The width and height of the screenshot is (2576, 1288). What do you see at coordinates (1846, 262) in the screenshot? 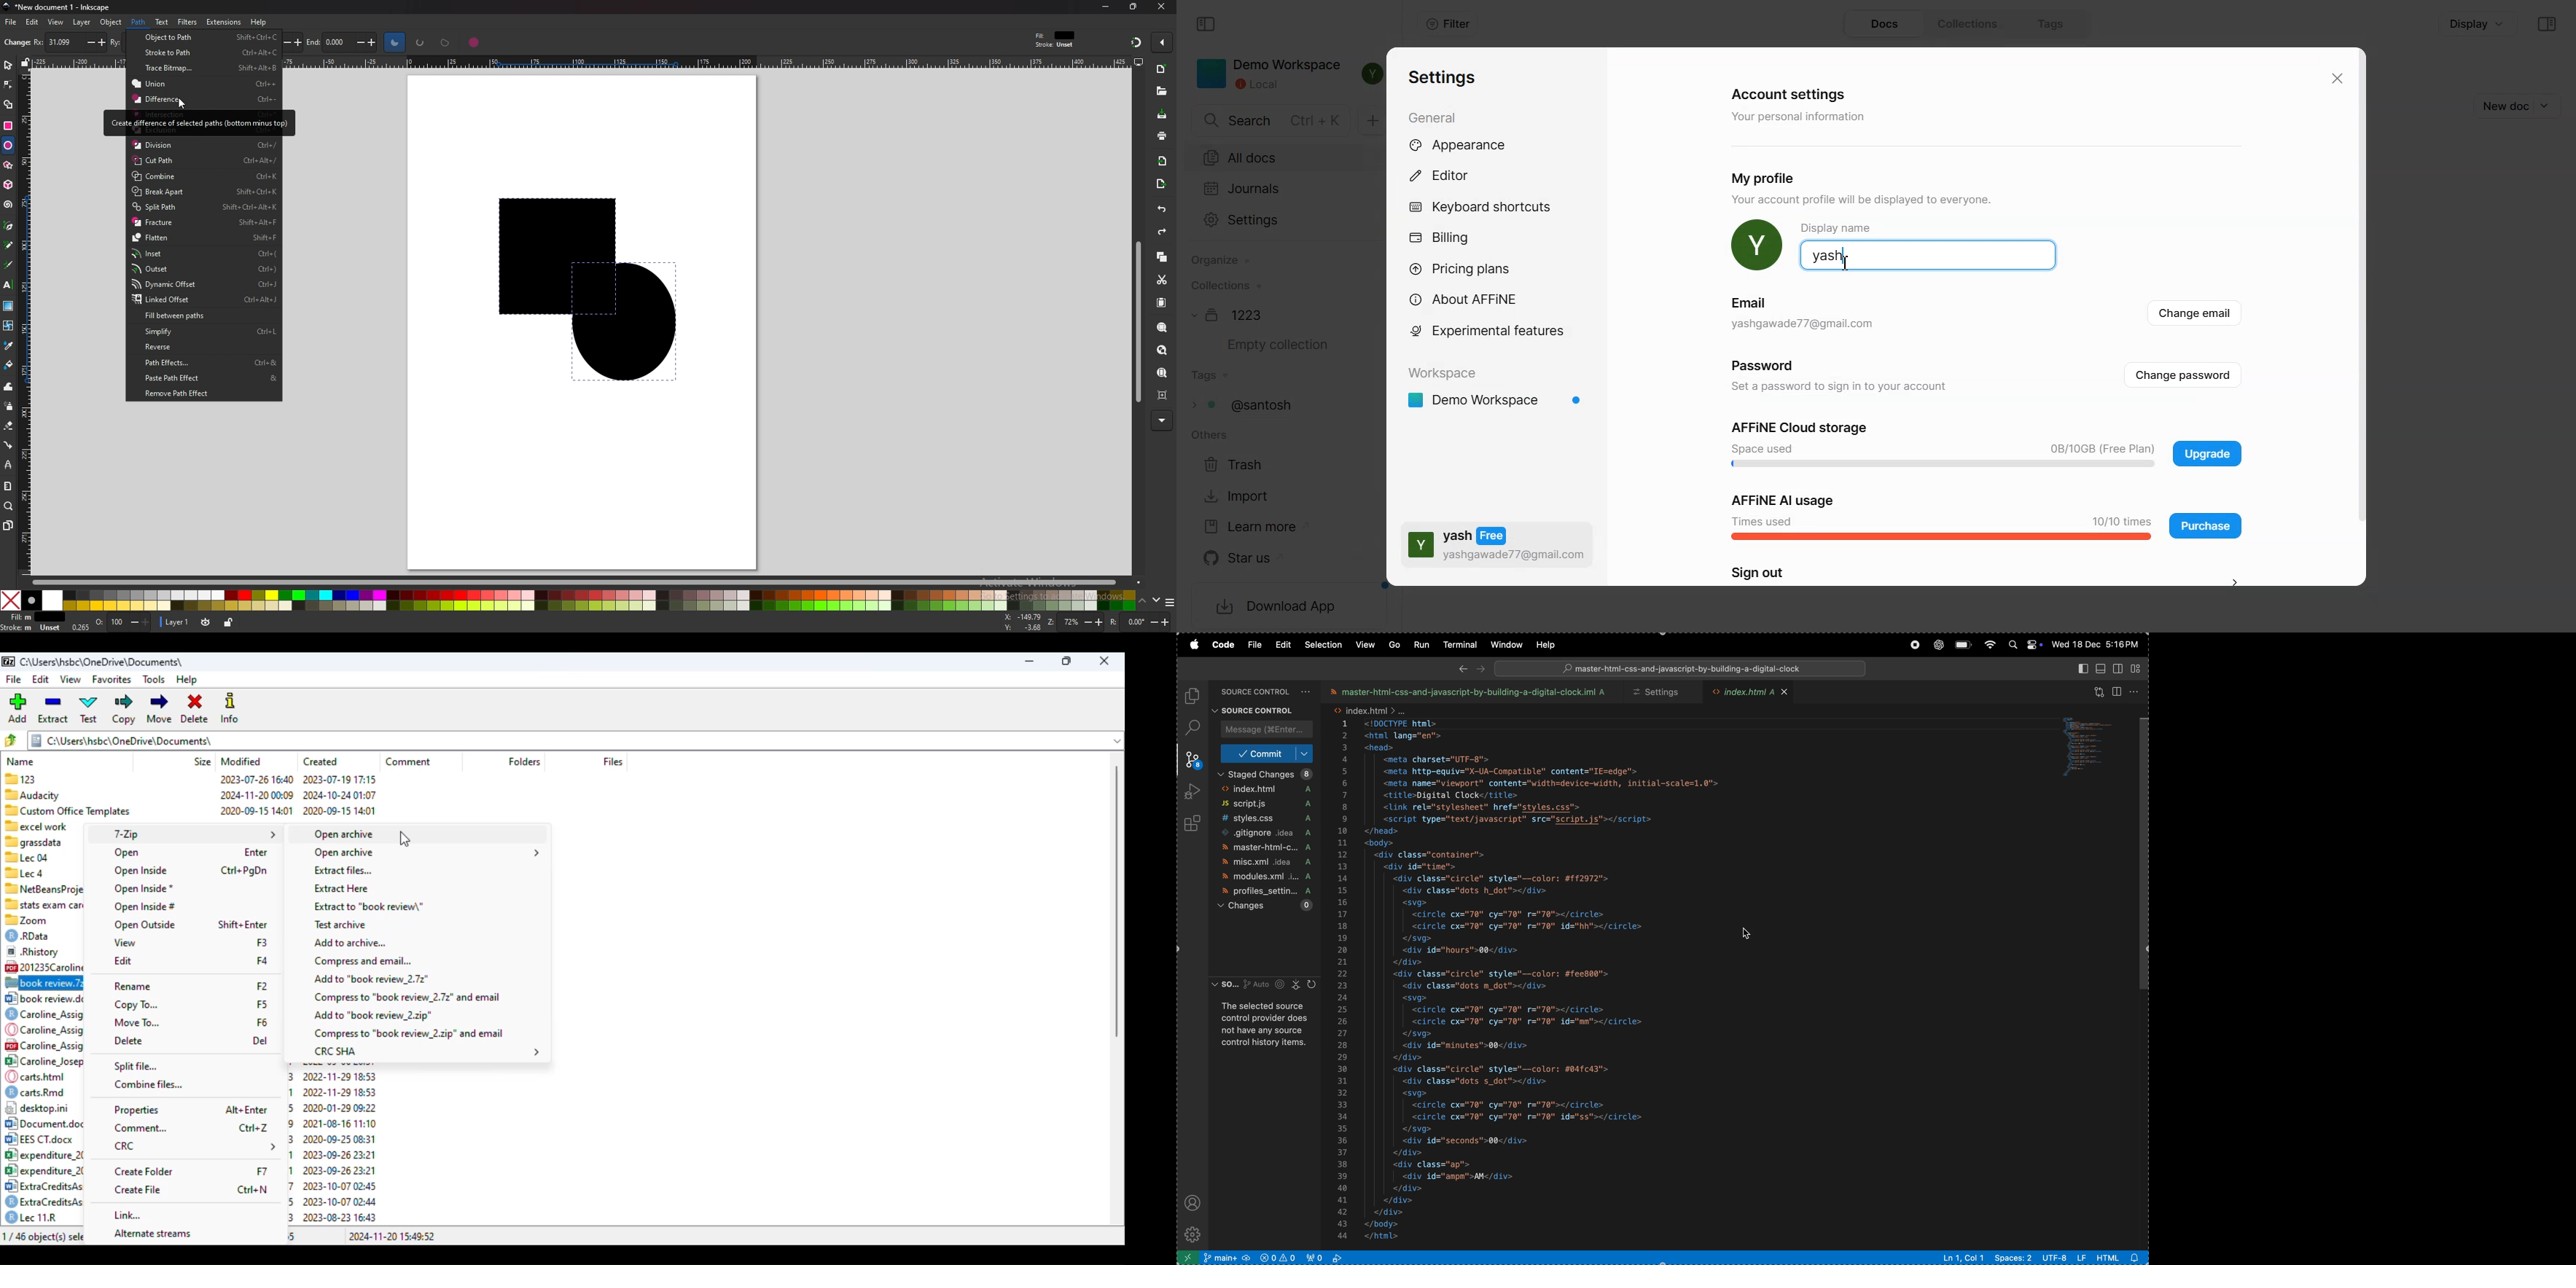
I see `Text cursor` at bounding box center [1846, 262].